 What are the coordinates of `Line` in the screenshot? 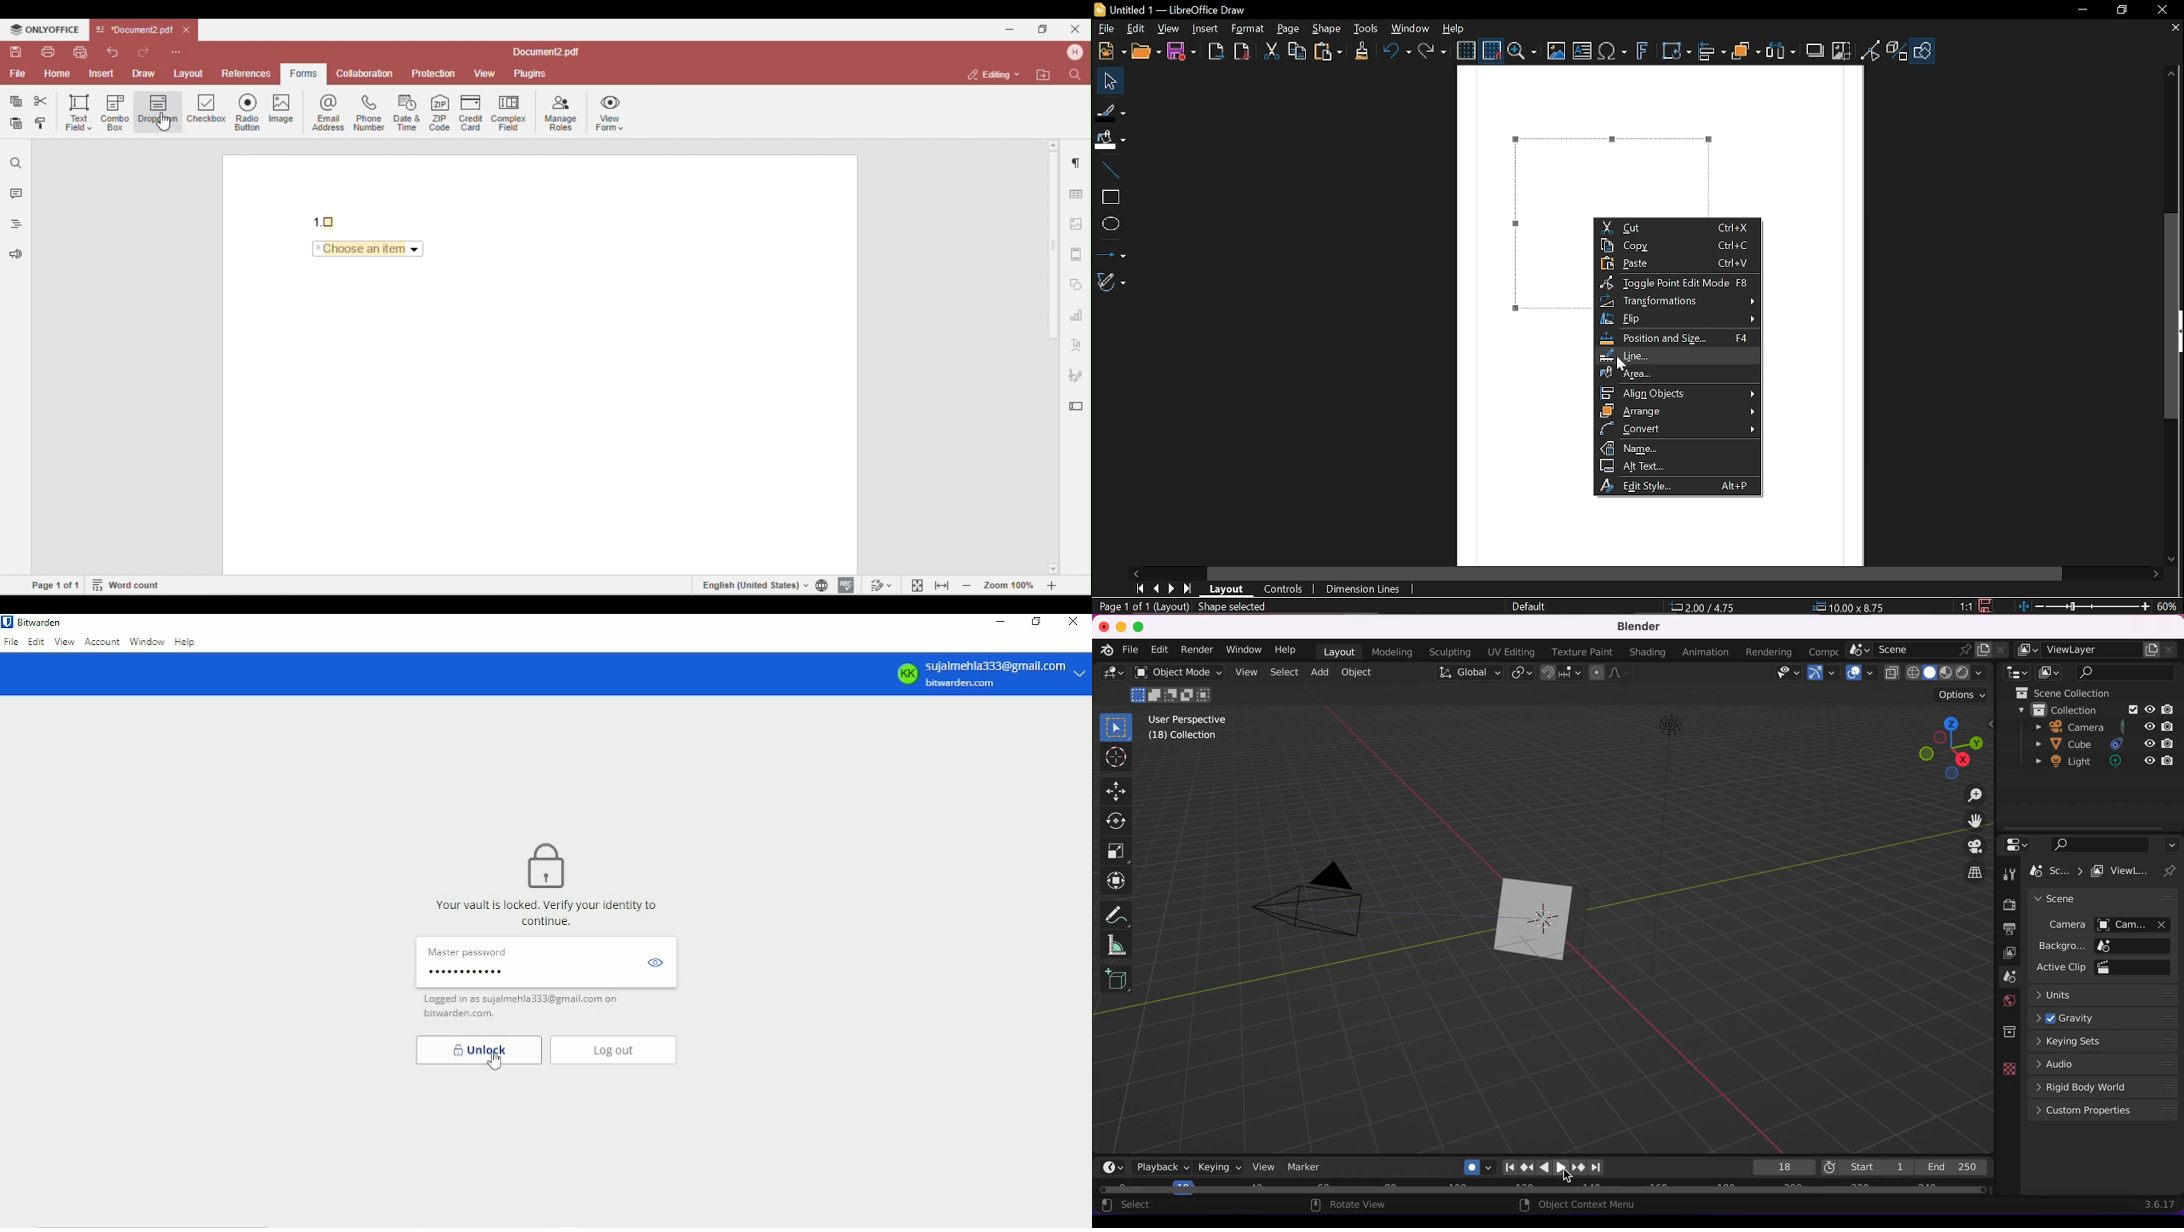 It's located at (1110, 171).